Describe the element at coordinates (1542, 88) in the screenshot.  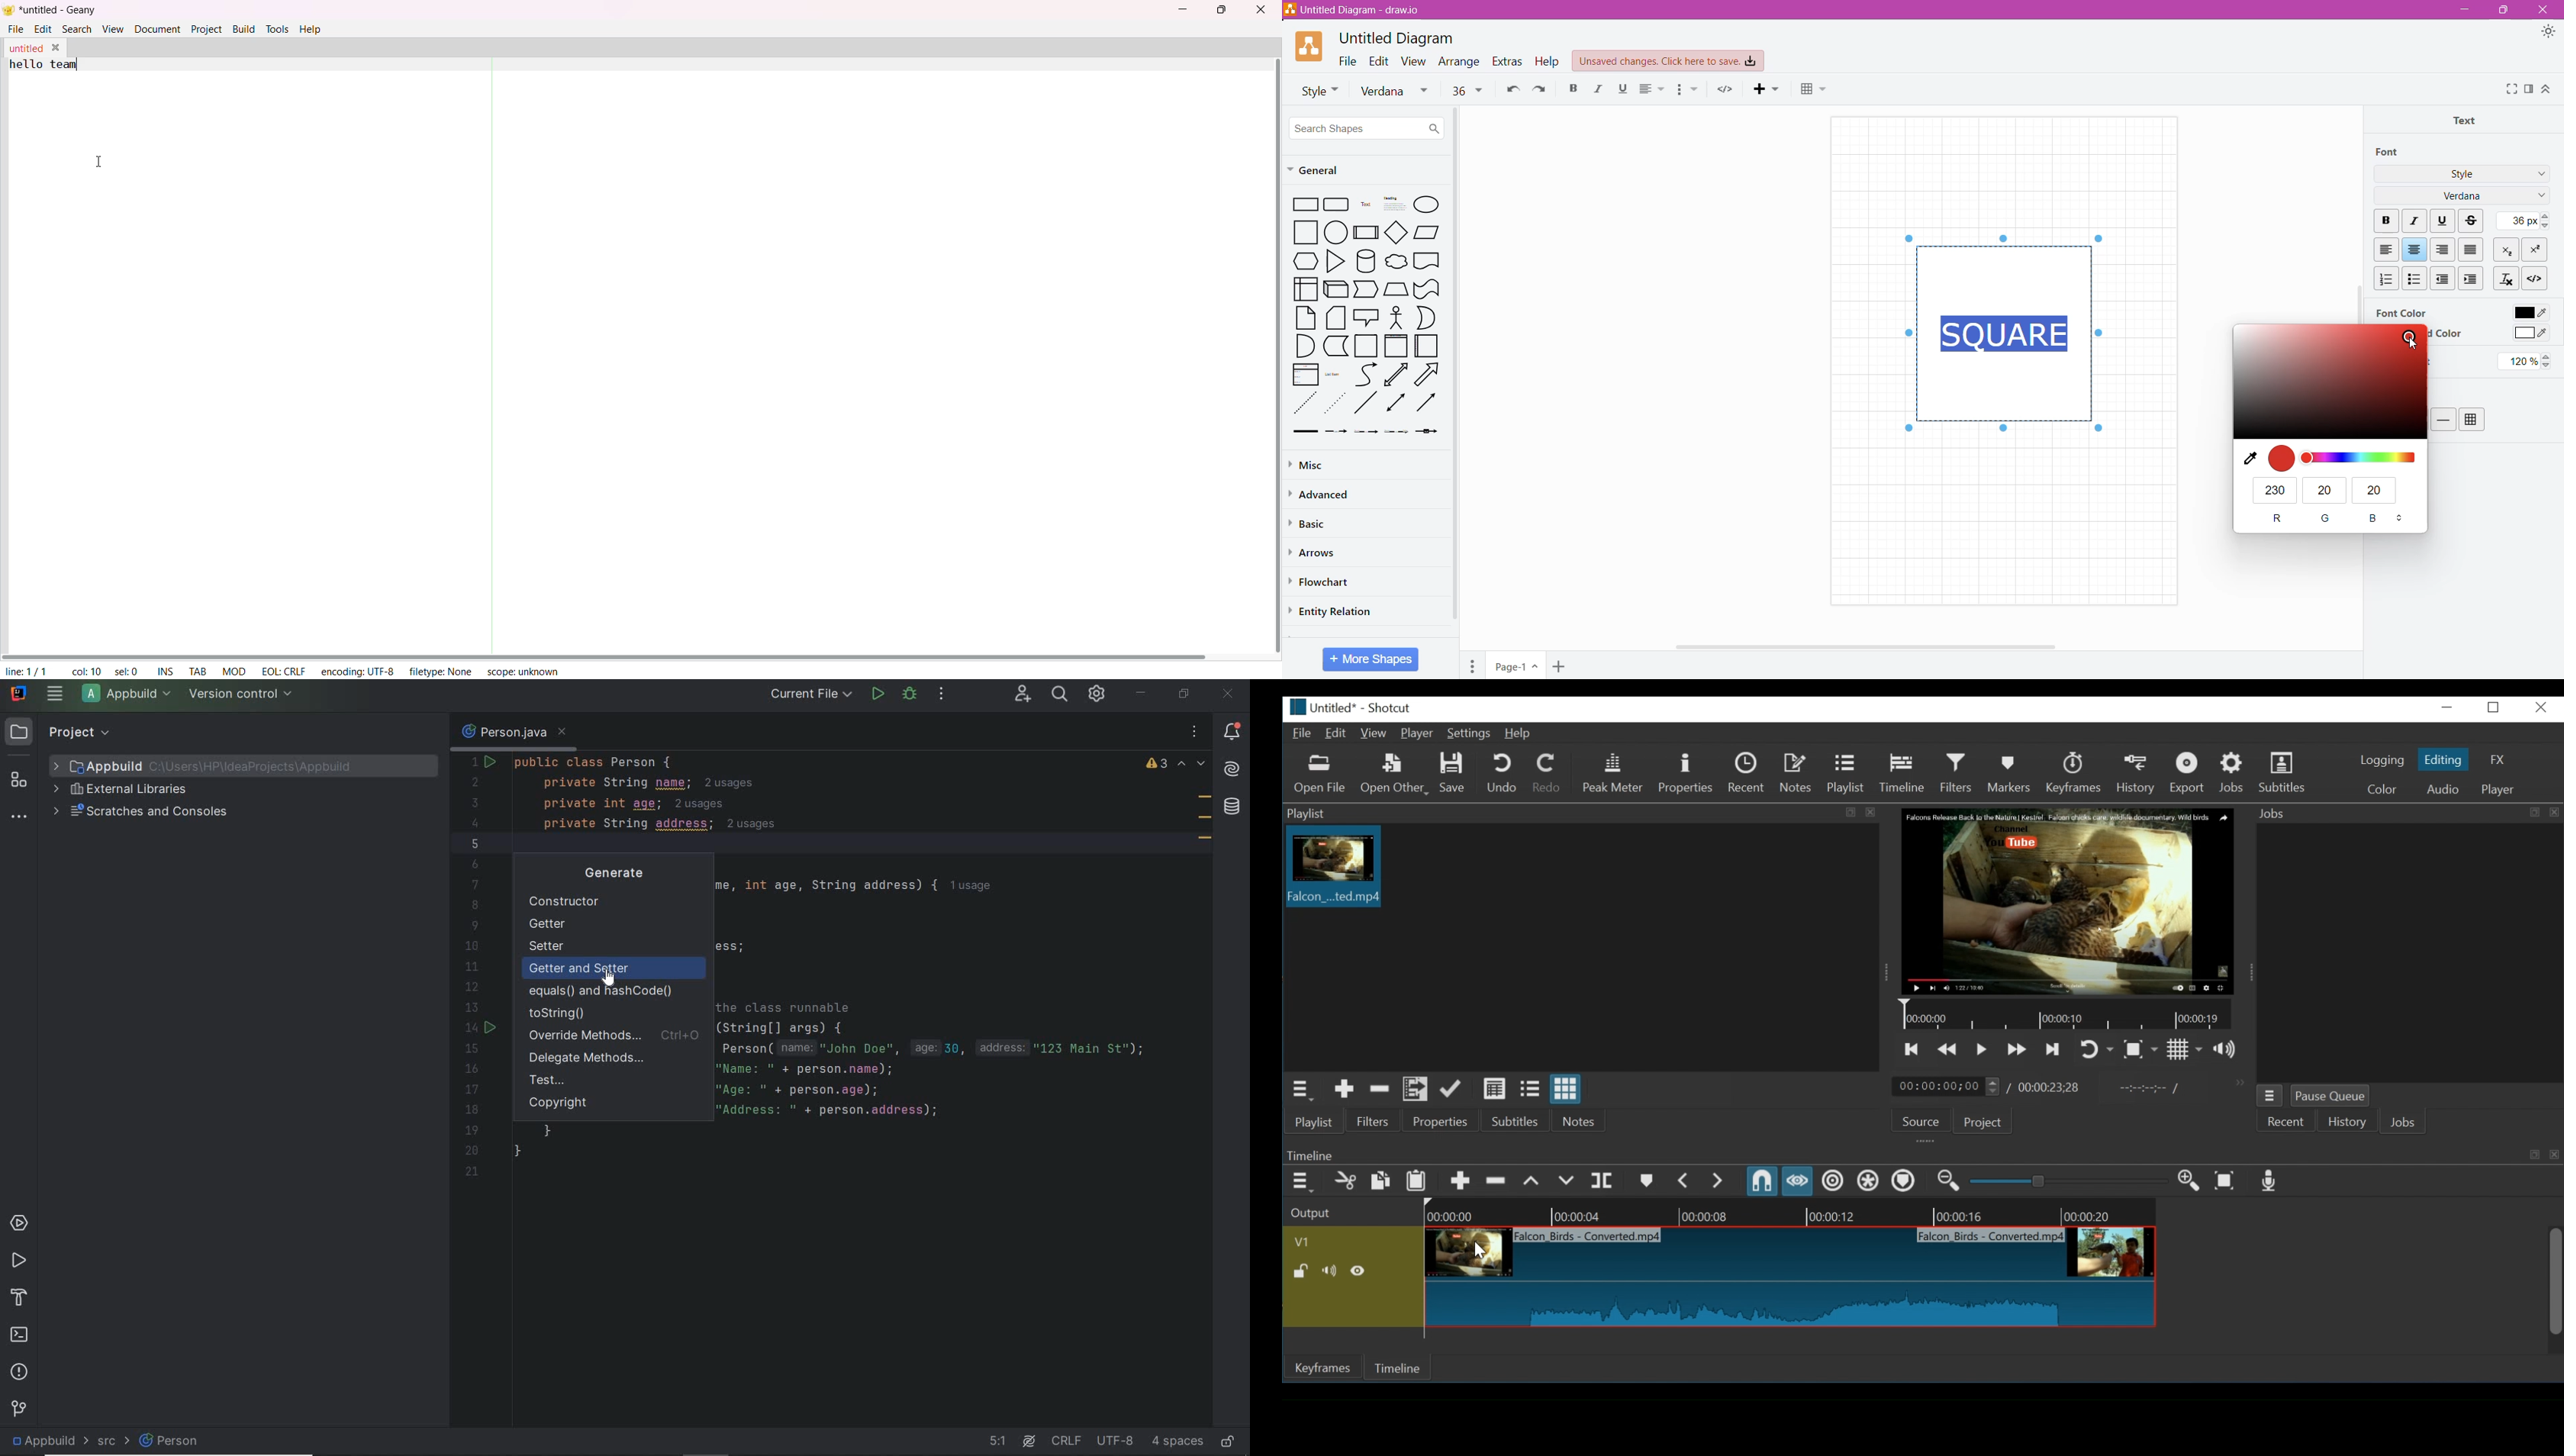
I see `Redo` at that location.